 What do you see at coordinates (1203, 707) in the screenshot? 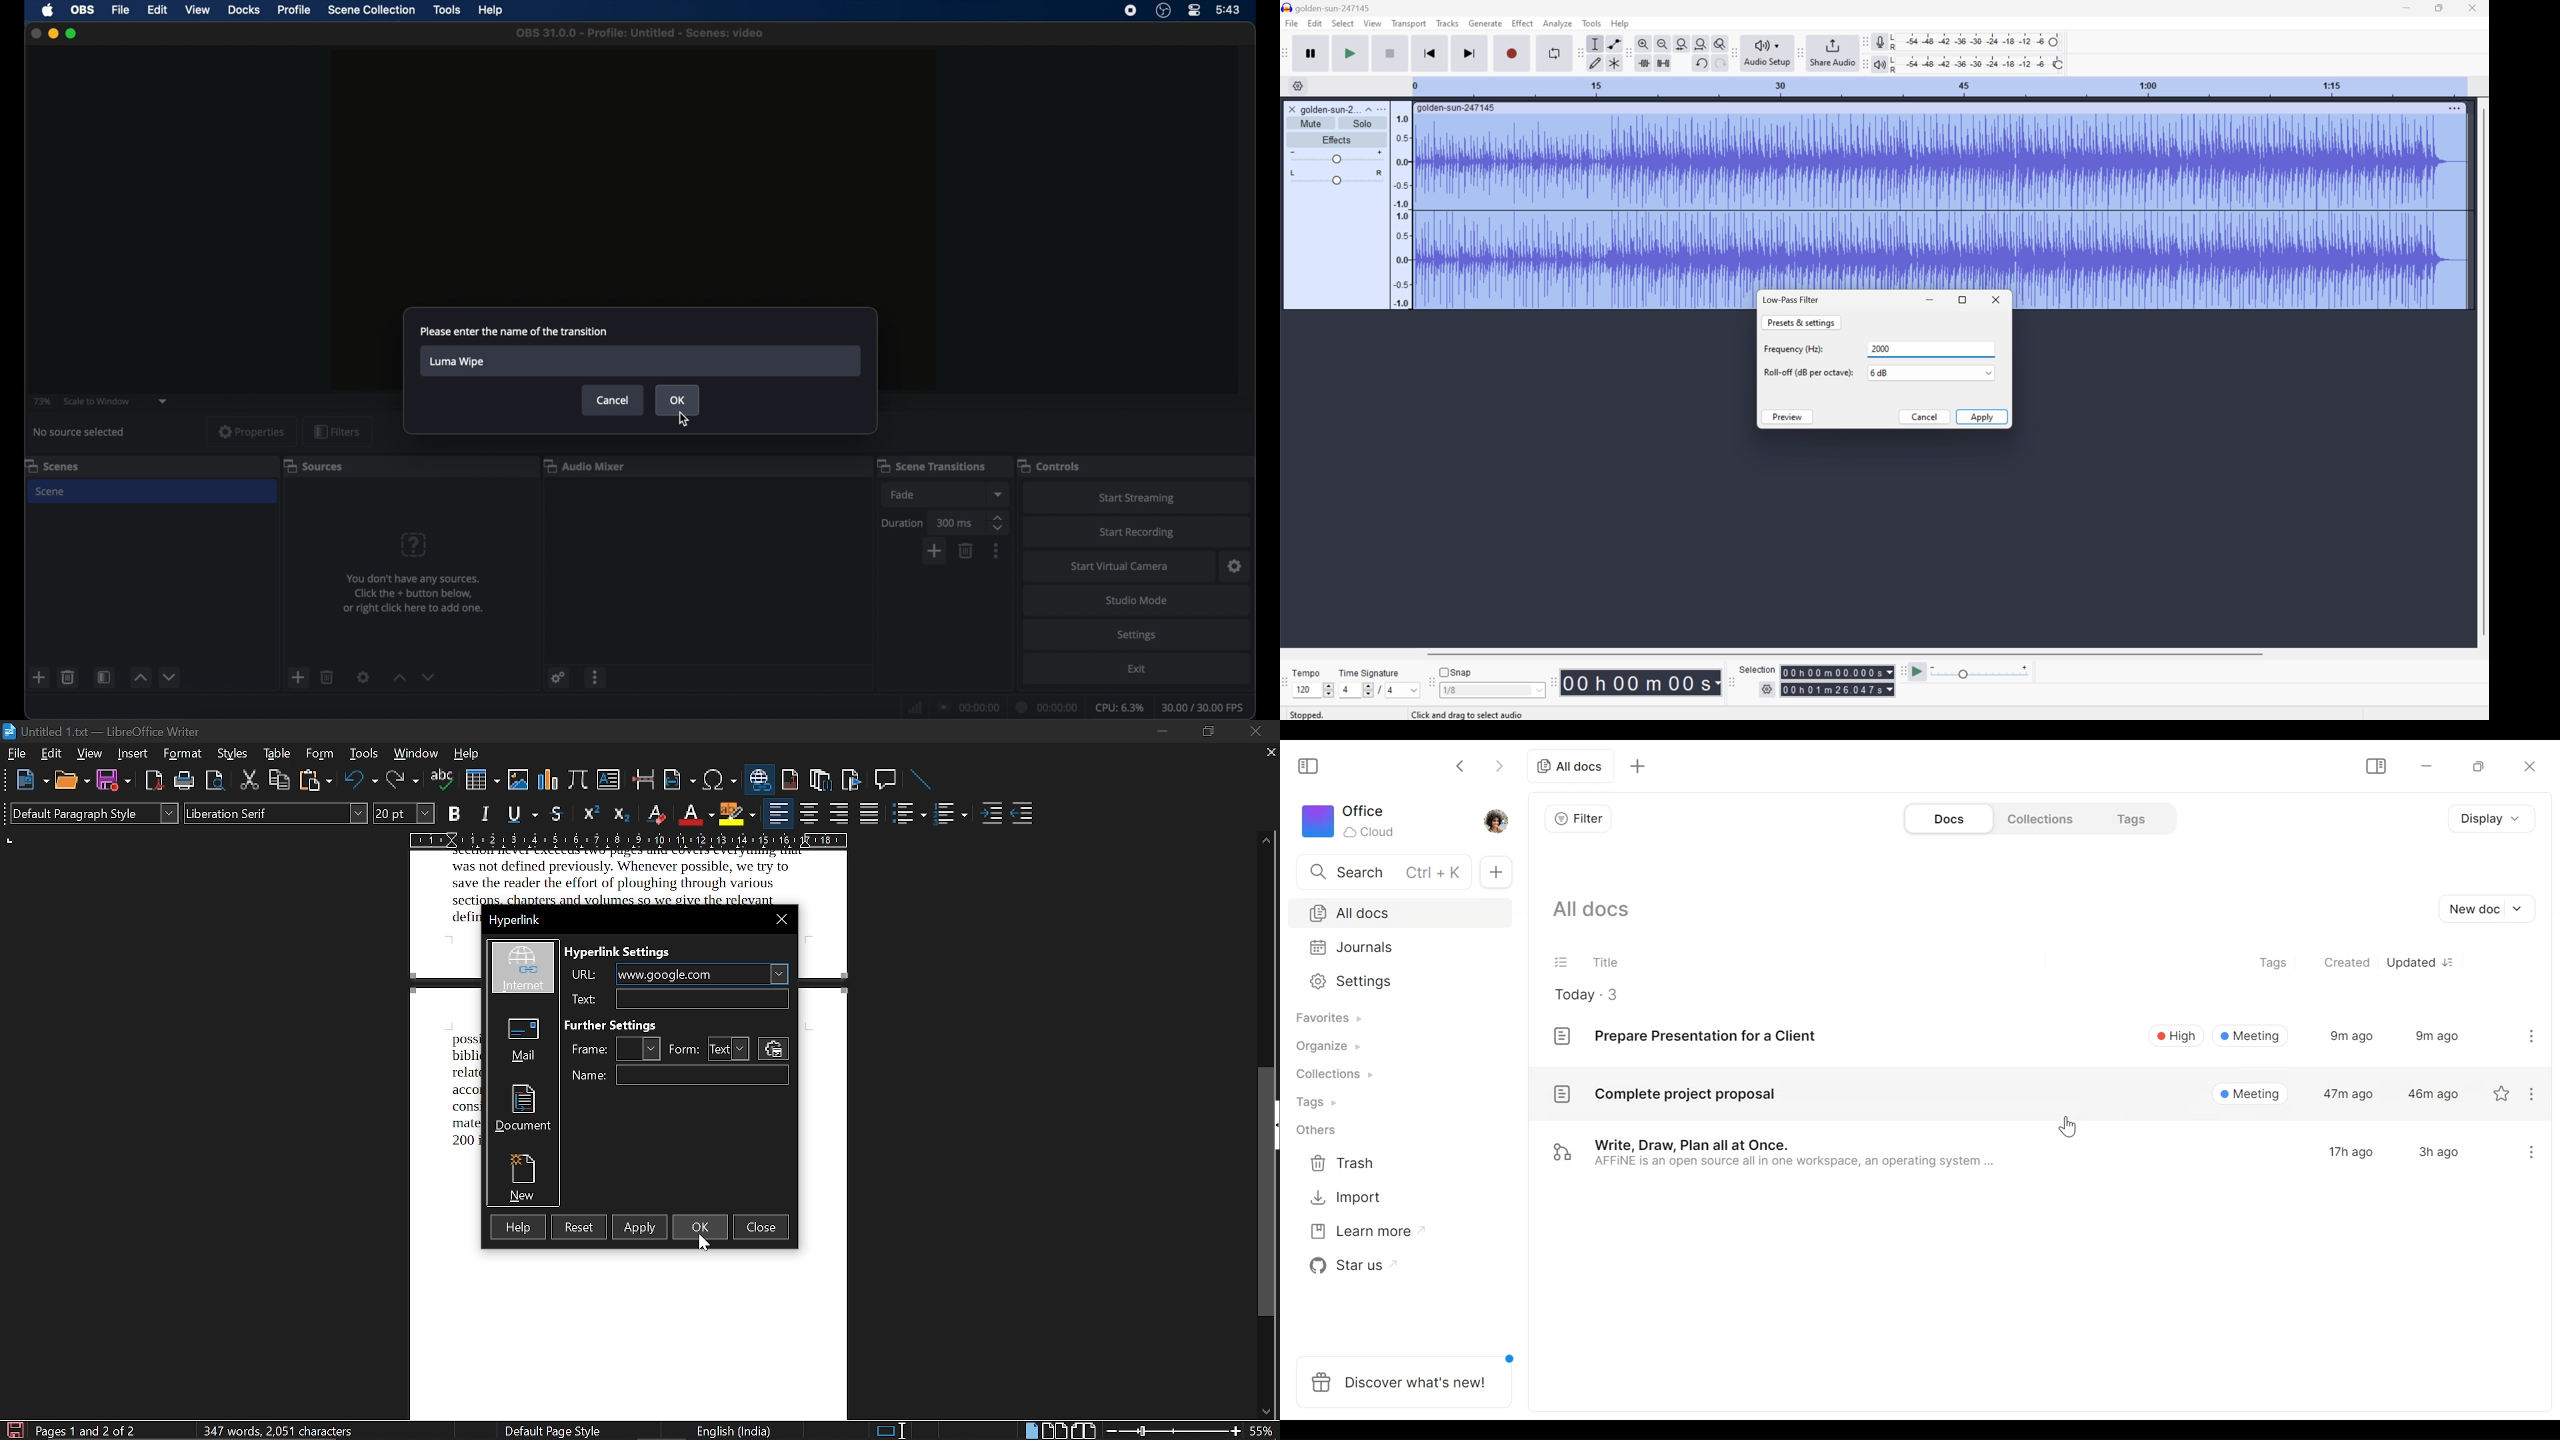
I see `fps` at bounding box center [1203, 707].